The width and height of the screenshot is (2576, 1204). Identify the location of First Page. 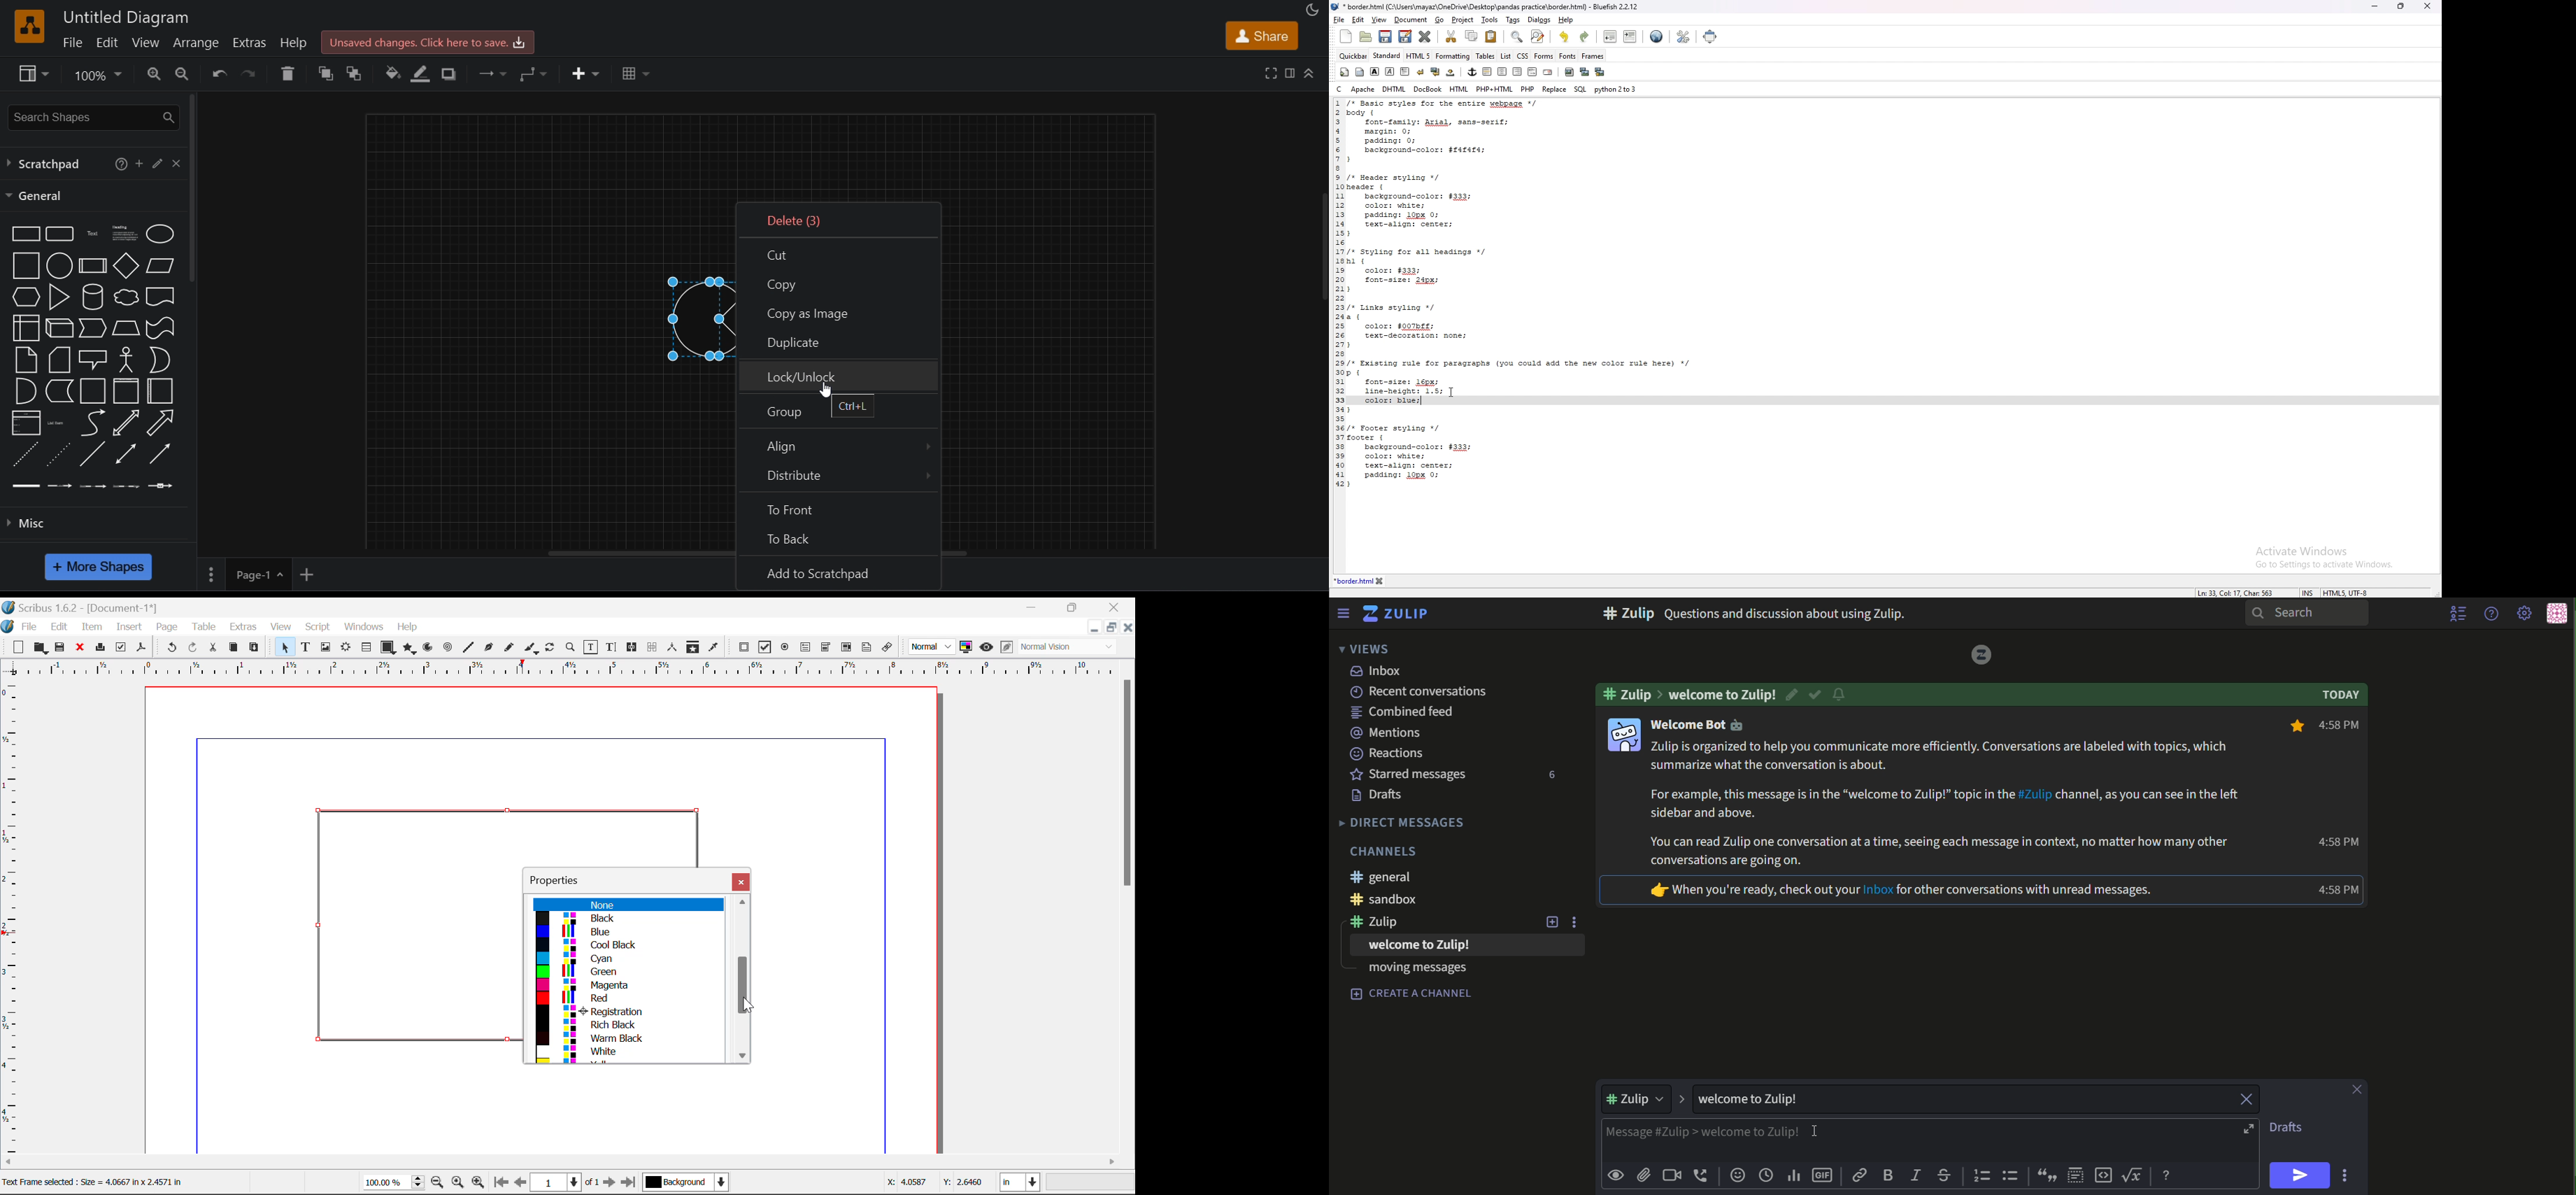
(501, 1184).